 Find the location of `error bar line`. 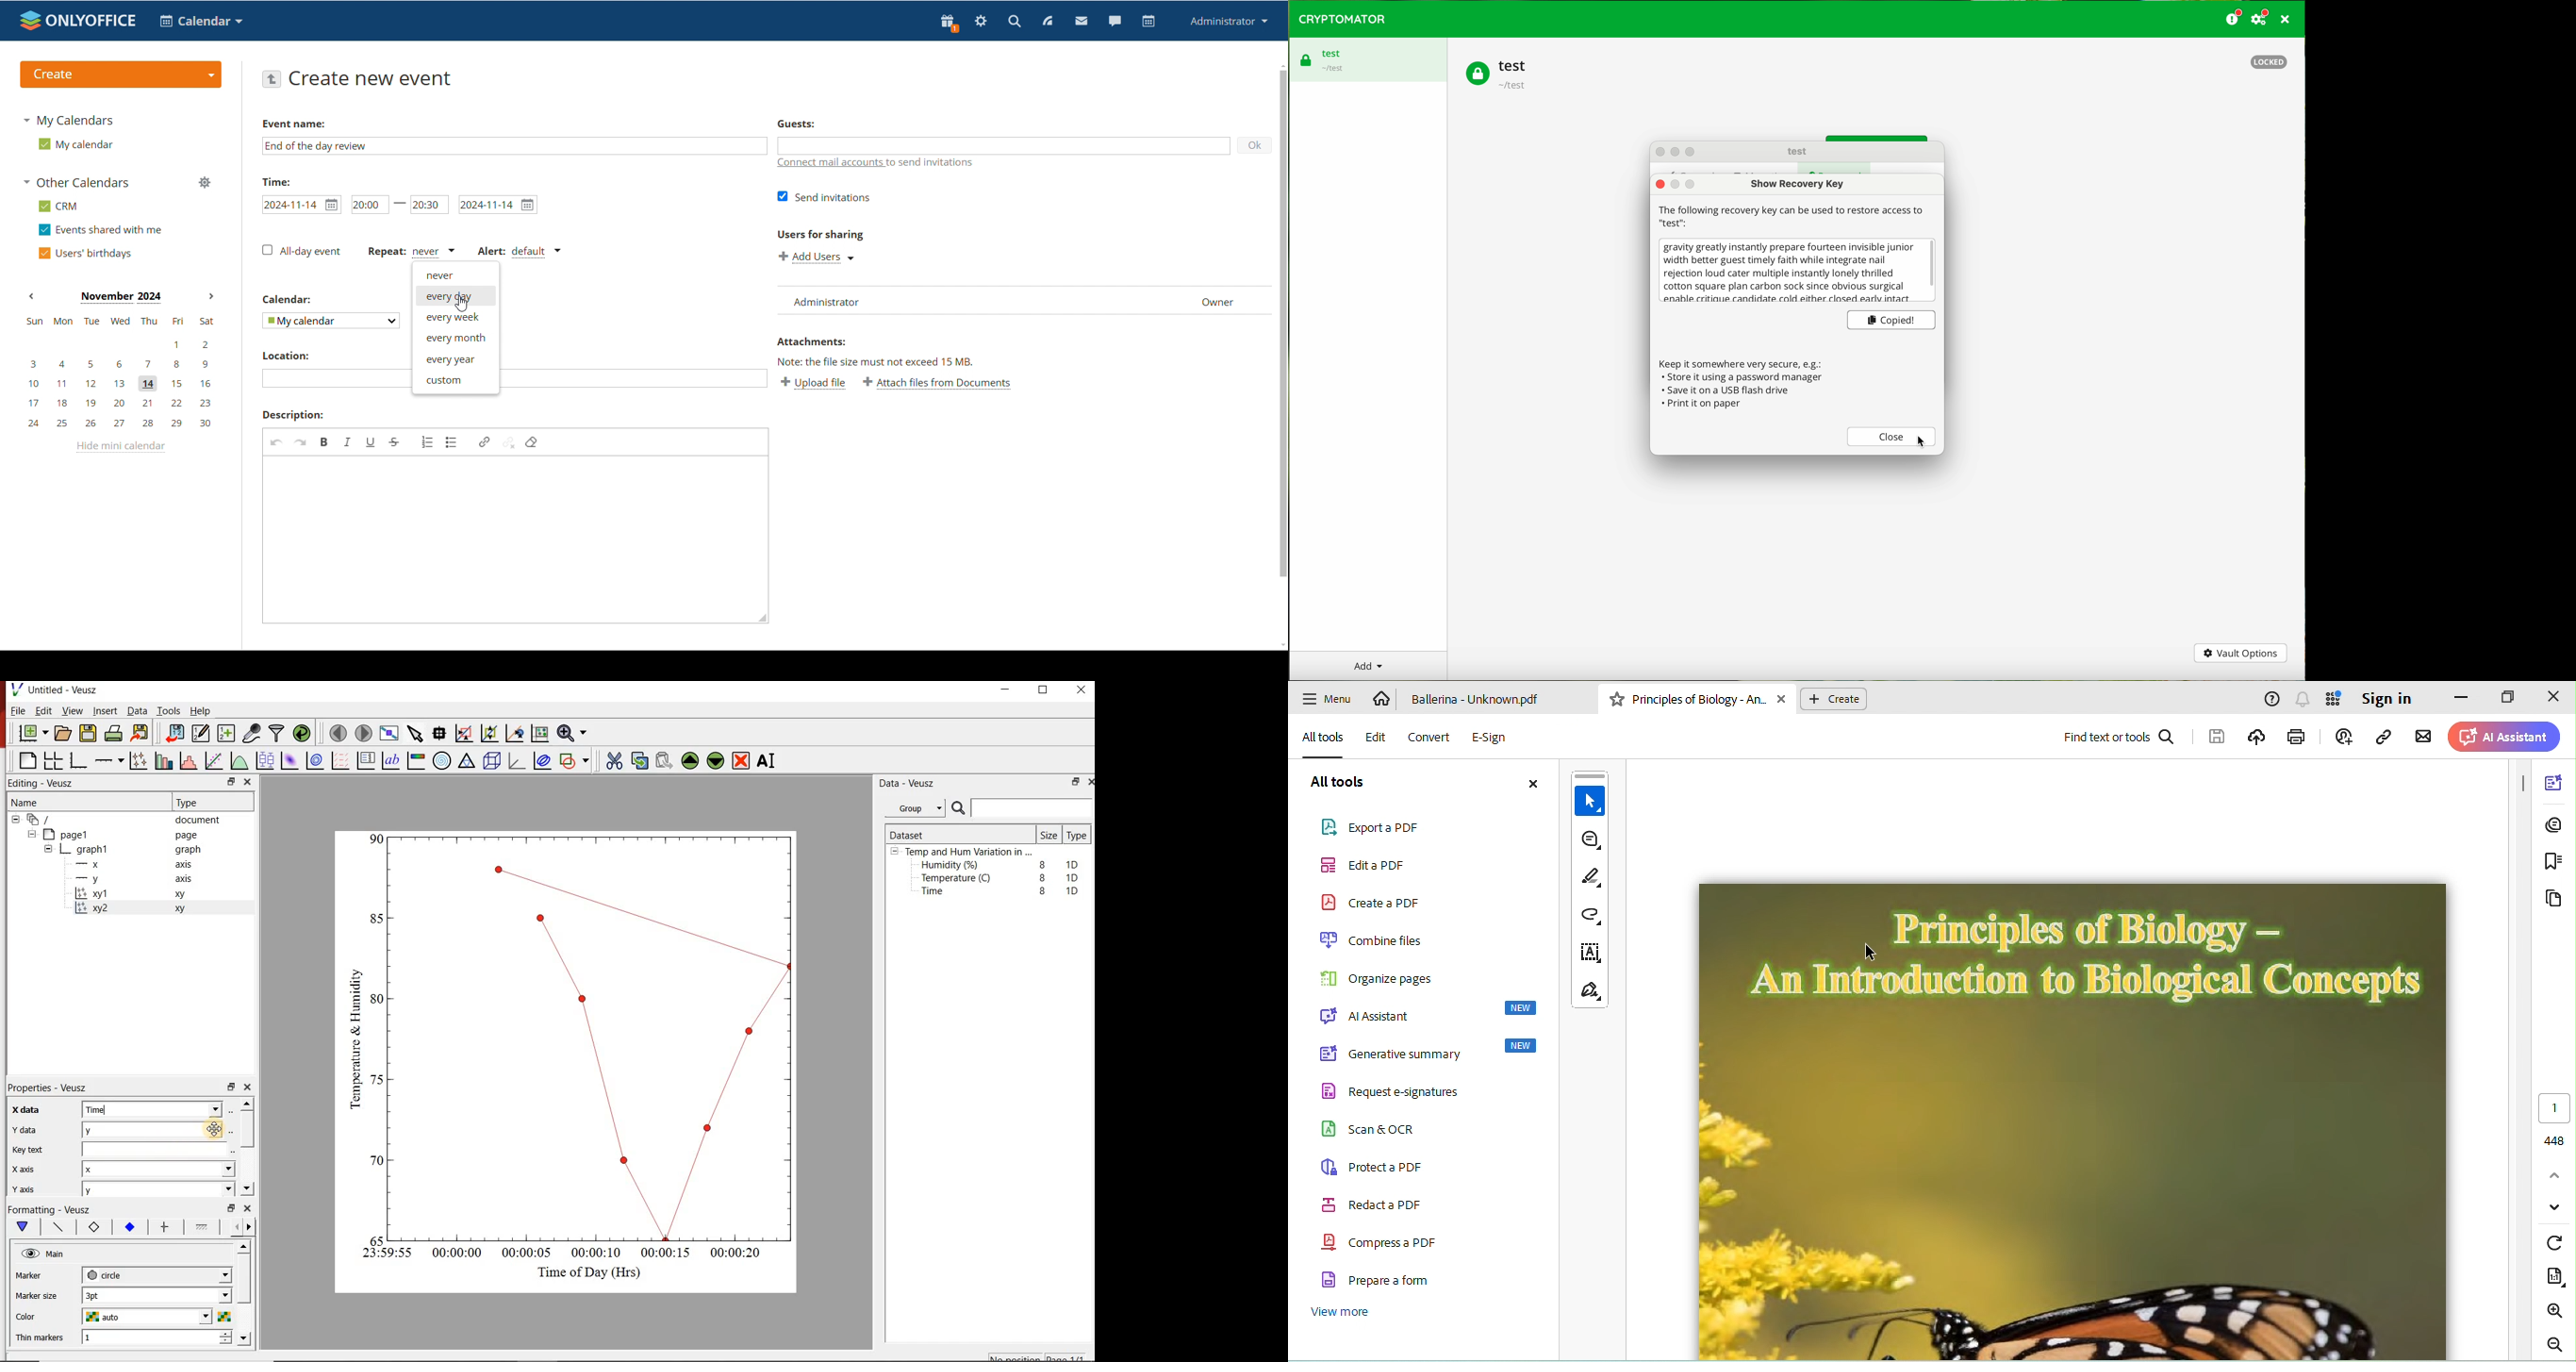

error bar line is located at coordinates (165, 1226).